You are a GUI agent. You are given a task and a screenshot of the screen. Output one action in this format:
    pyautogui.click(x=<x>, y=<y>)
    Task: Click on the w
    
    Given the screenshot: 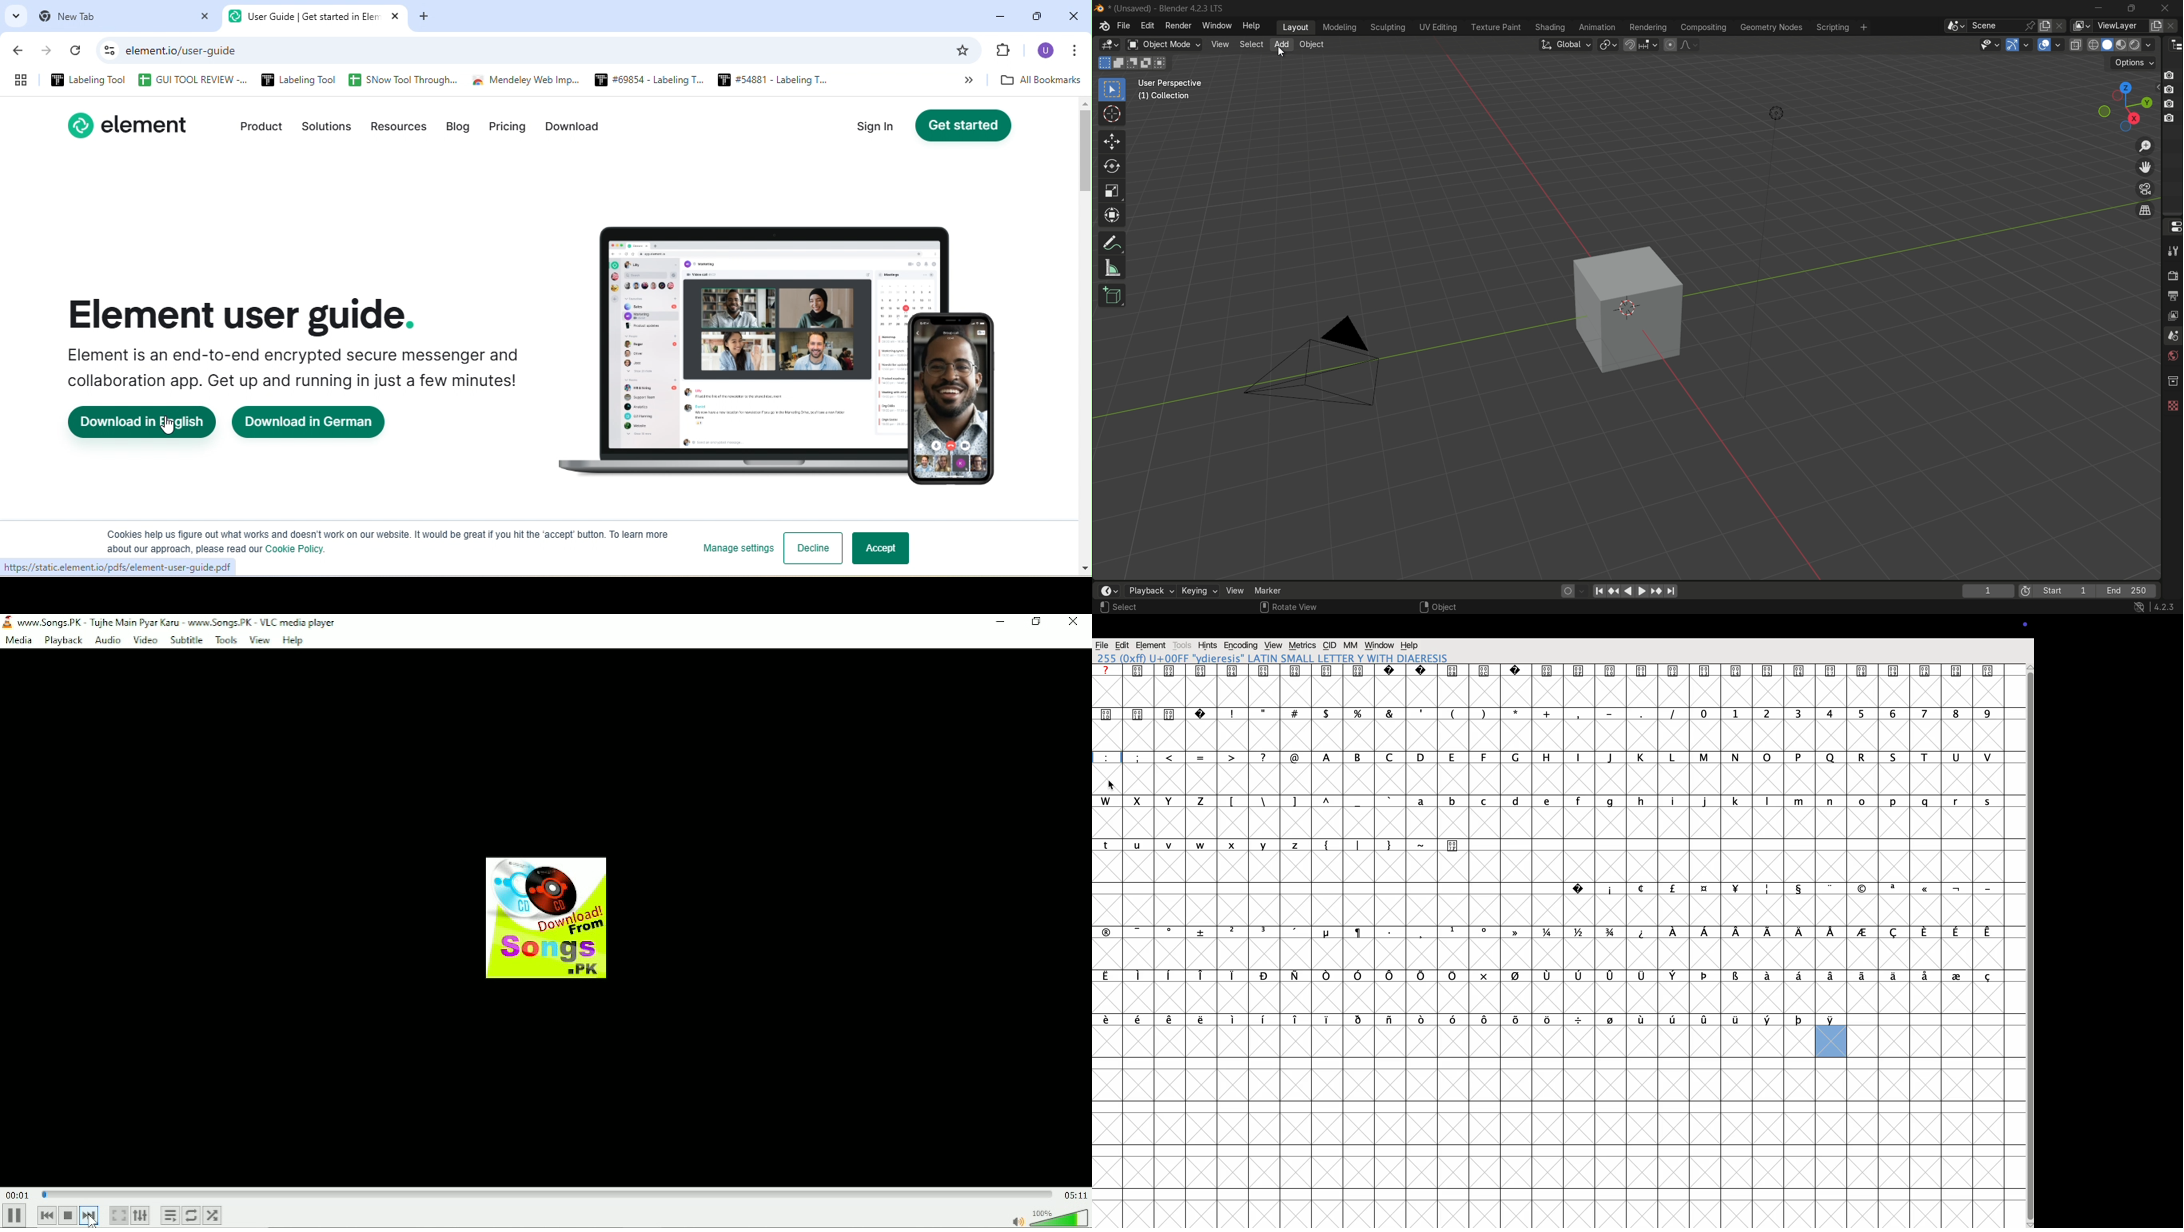 What is the action you would take?
    pyautogui.click(x=1107, y=817)
    